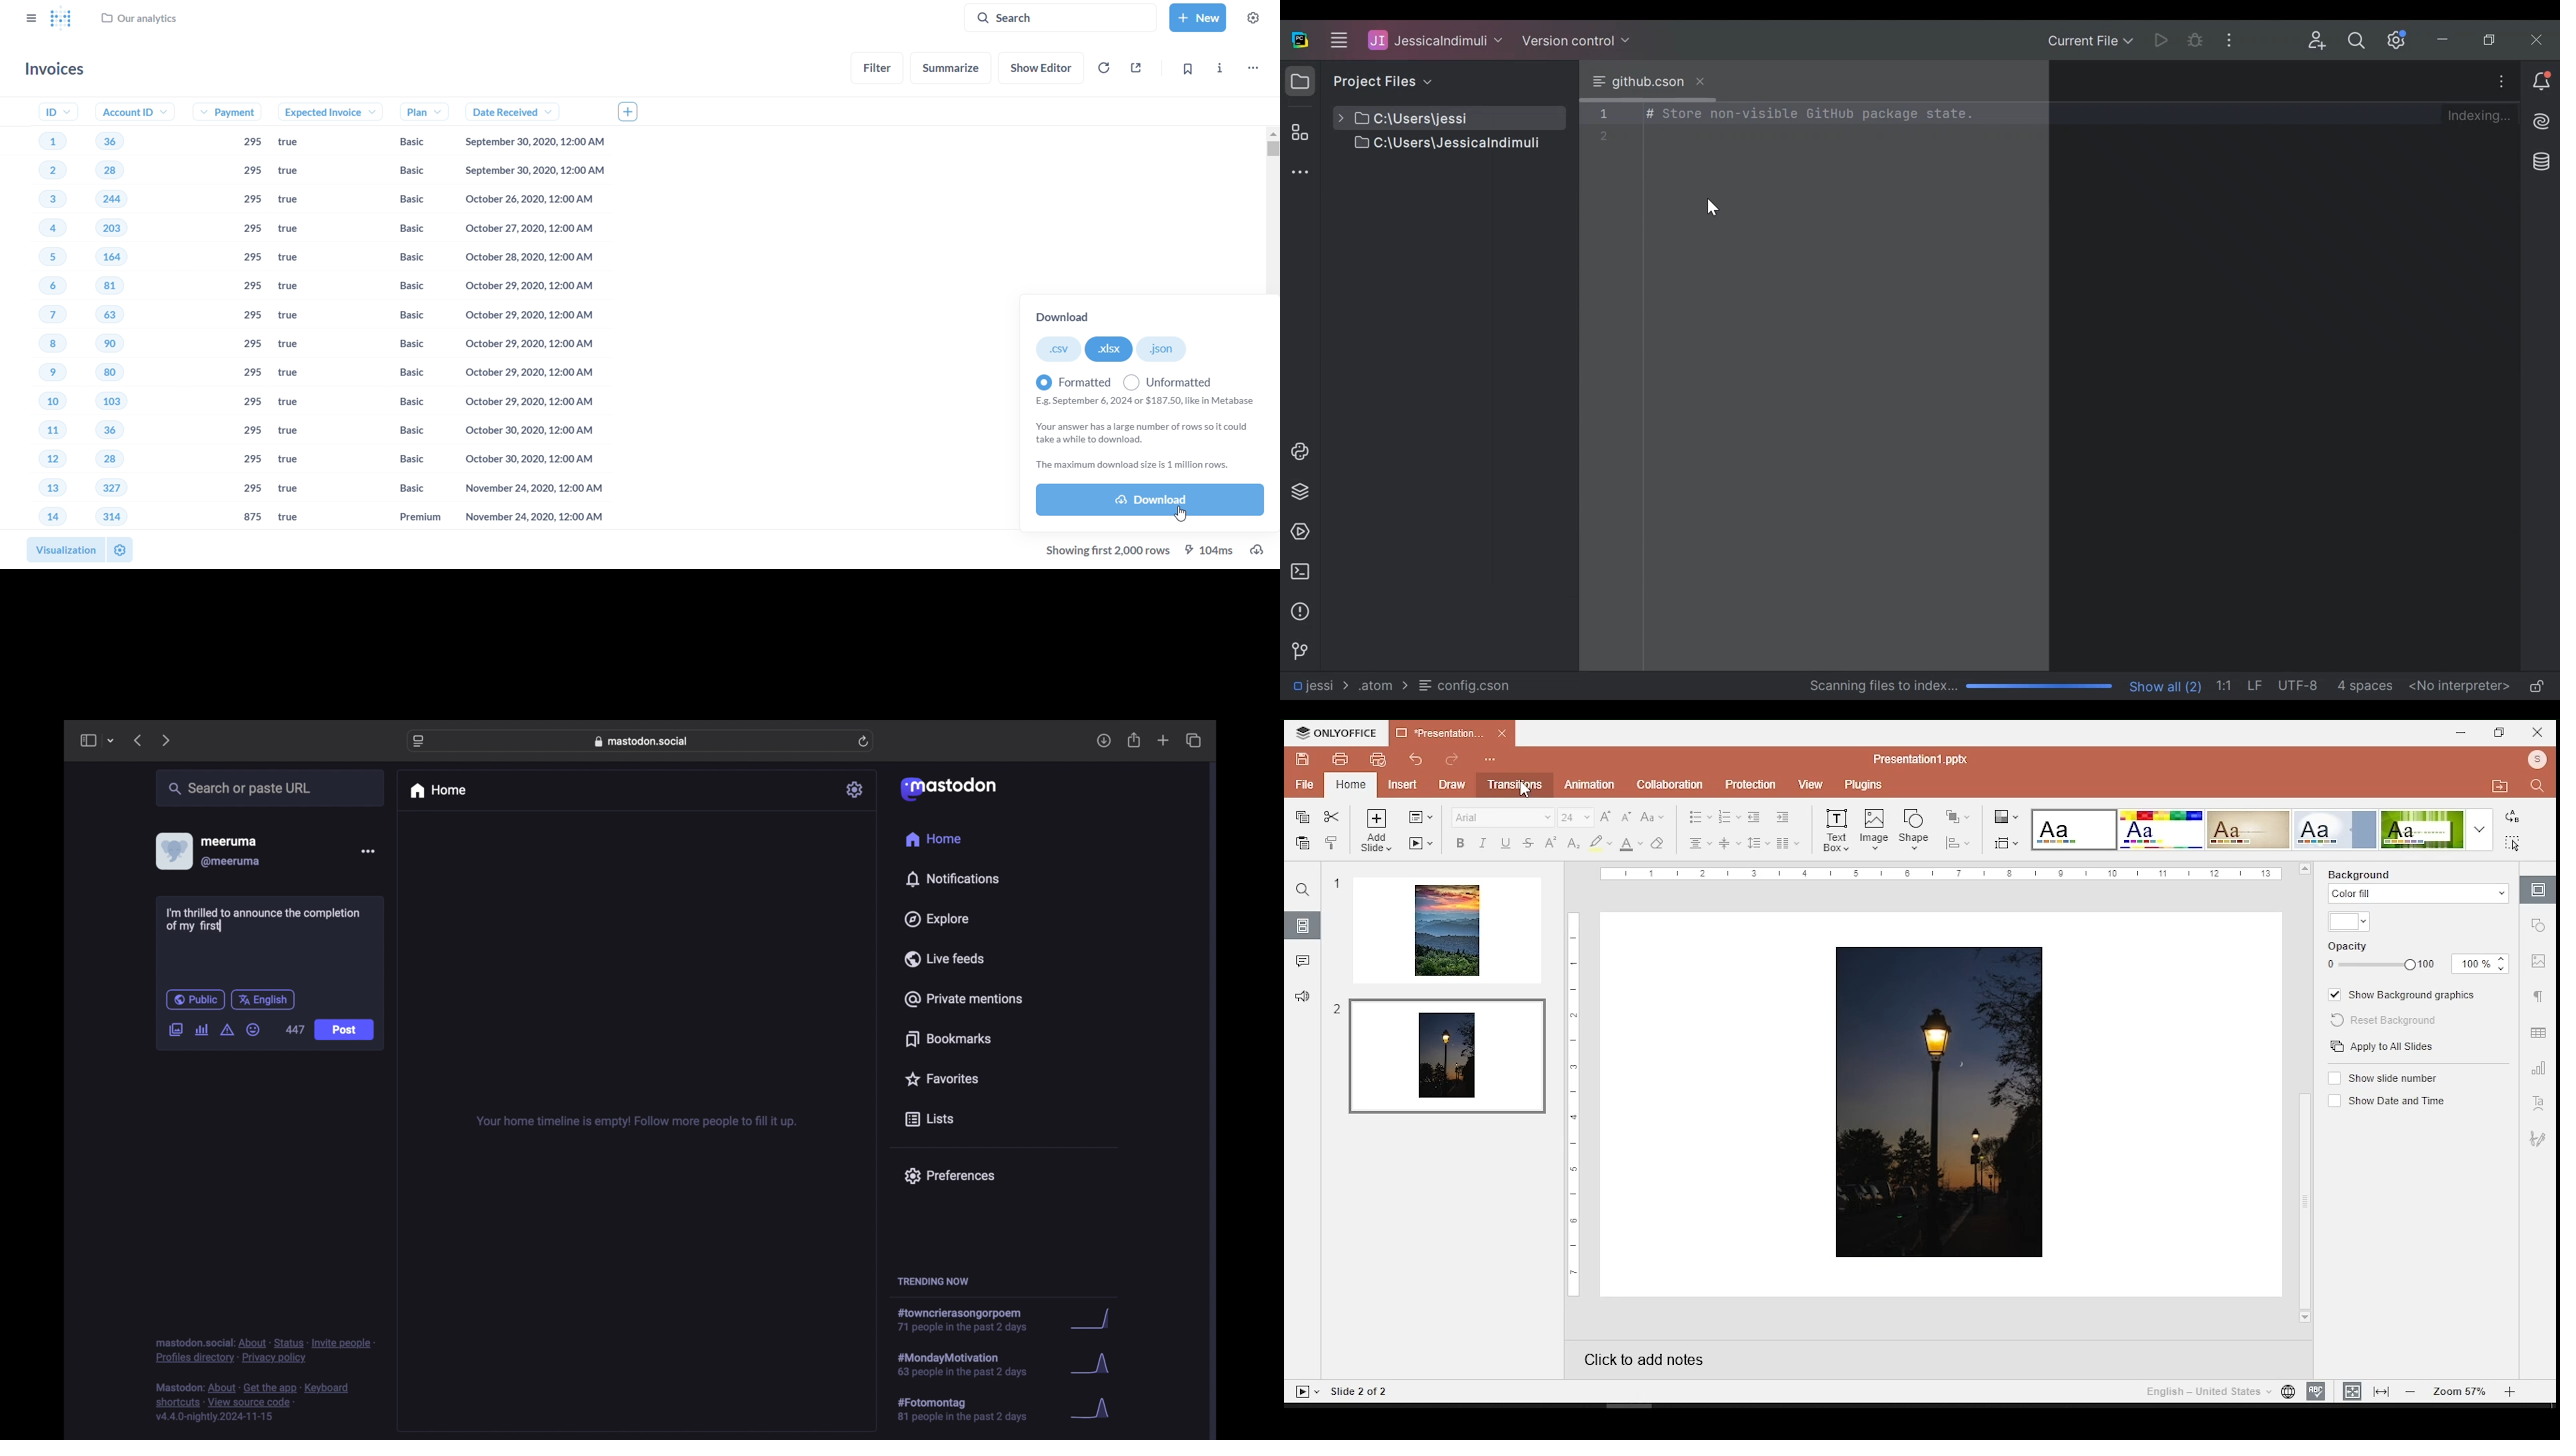 The image size is (2576, 1456). I want to click on insert, so click(1396, 785).